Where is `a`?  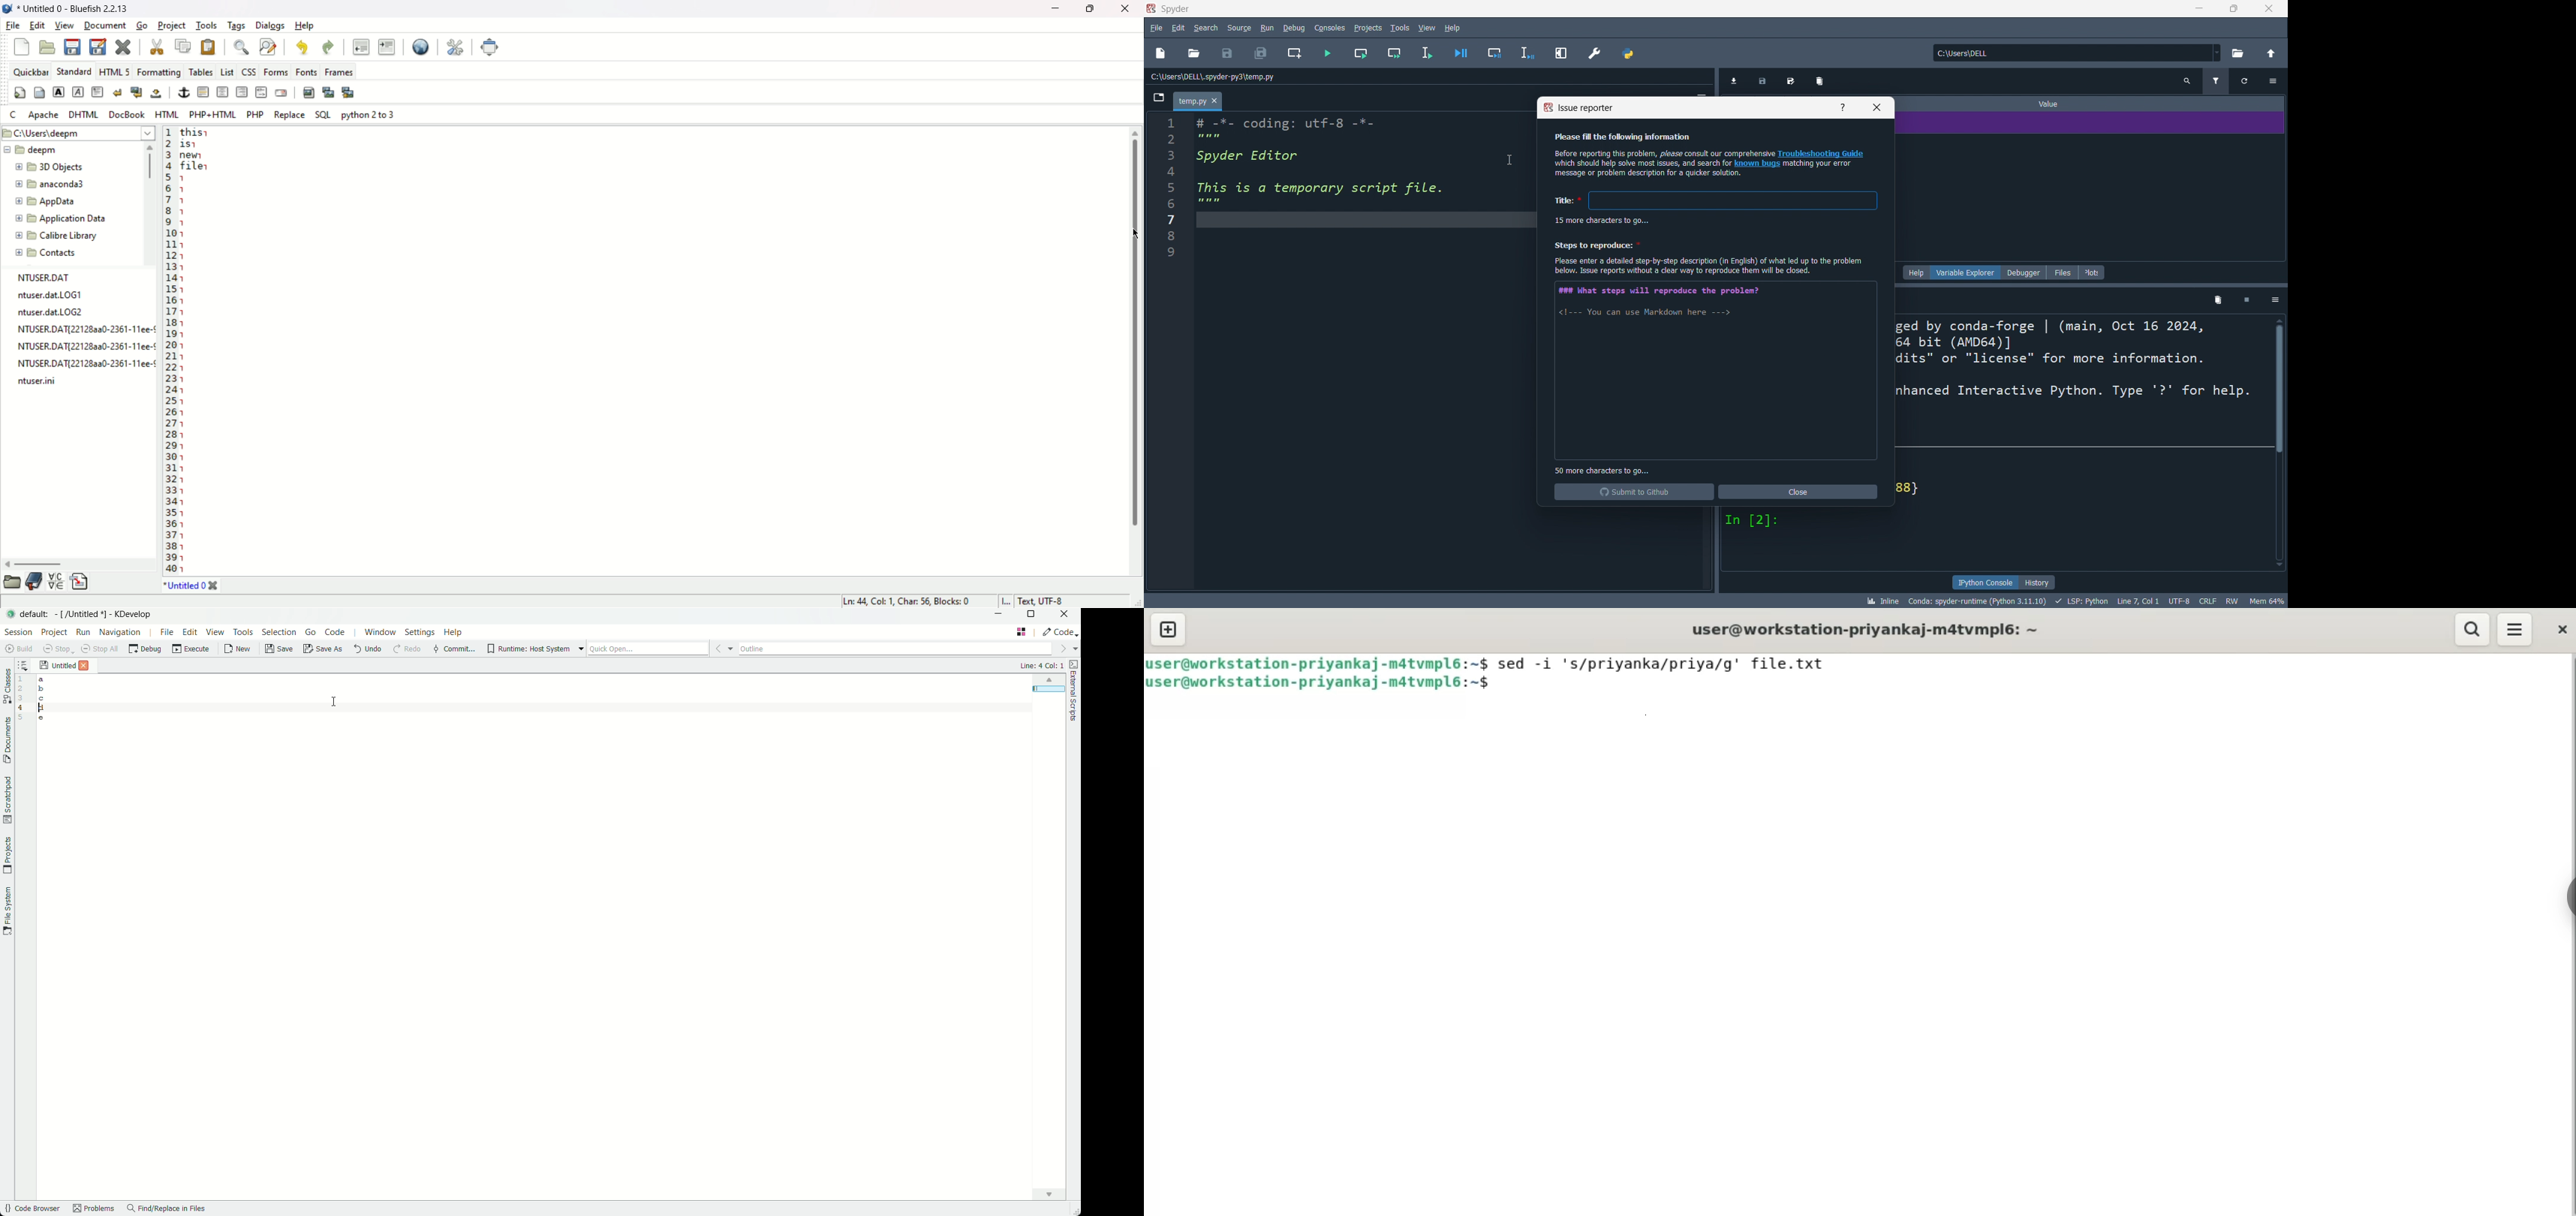
a is located at coordinates (42, 679).